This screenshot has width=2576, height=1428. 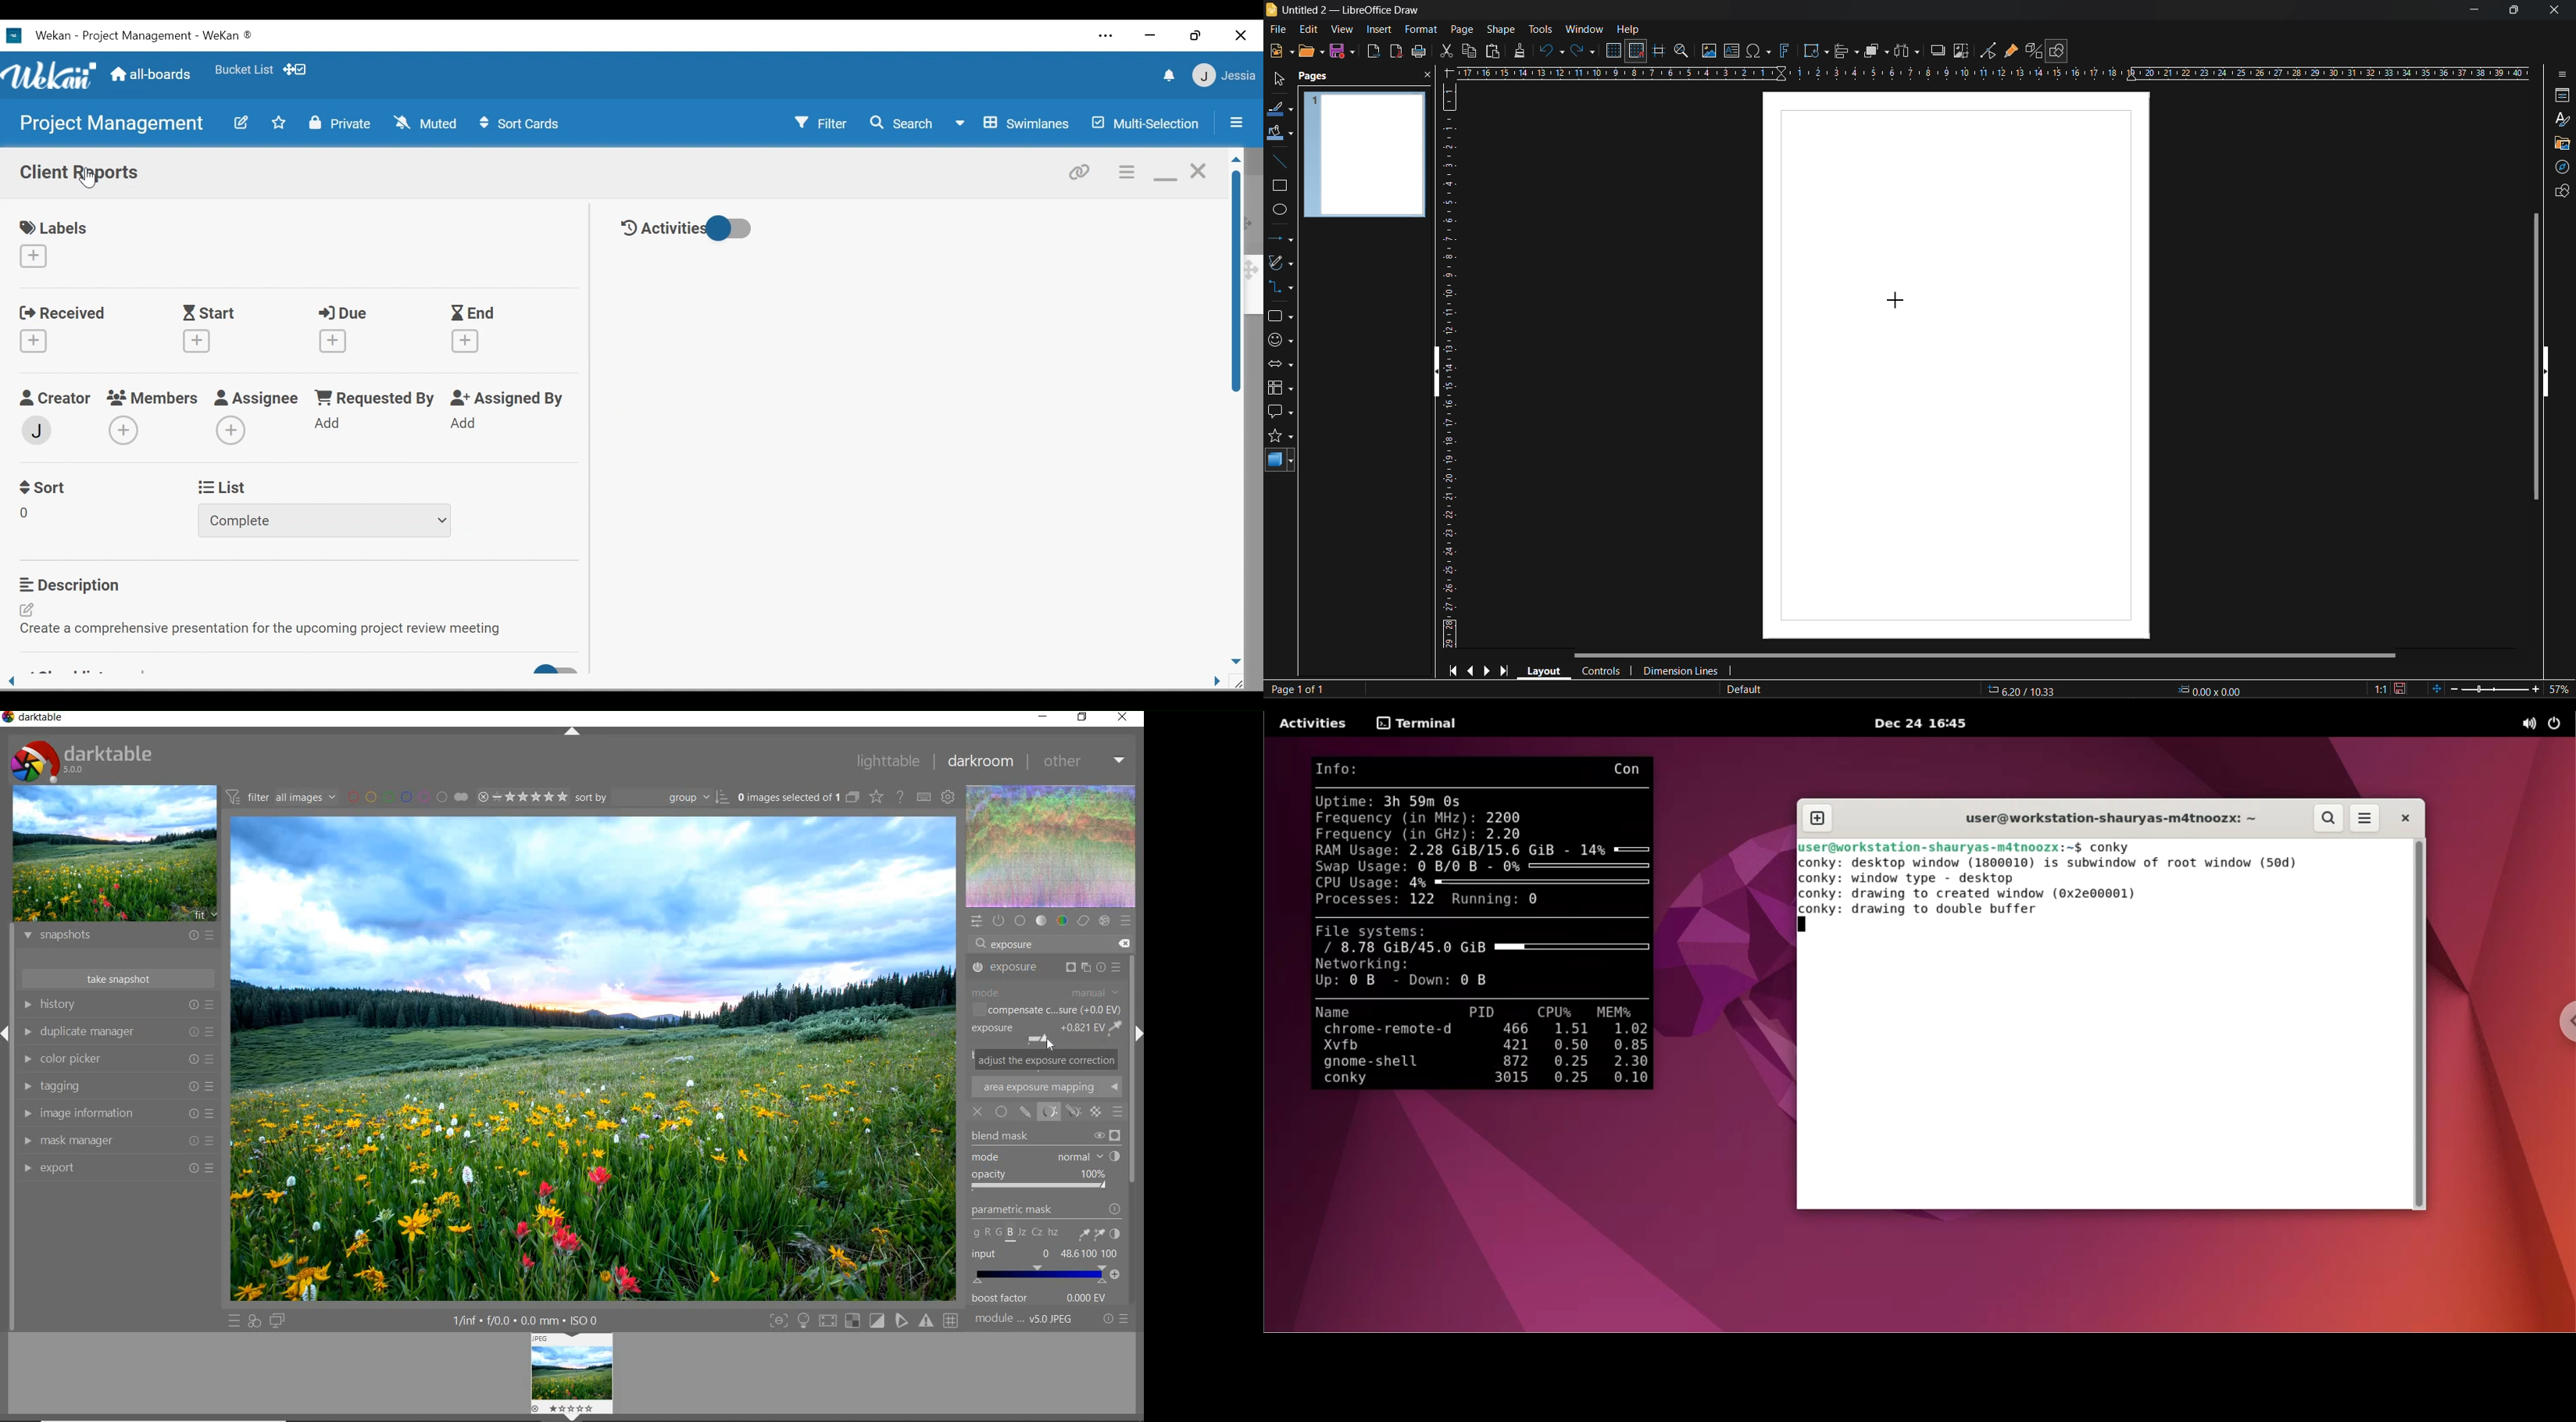 What do you see at coordinates (949, 798) in the screenshot?
I see `show global preferences` at bounding box center [949, 798].